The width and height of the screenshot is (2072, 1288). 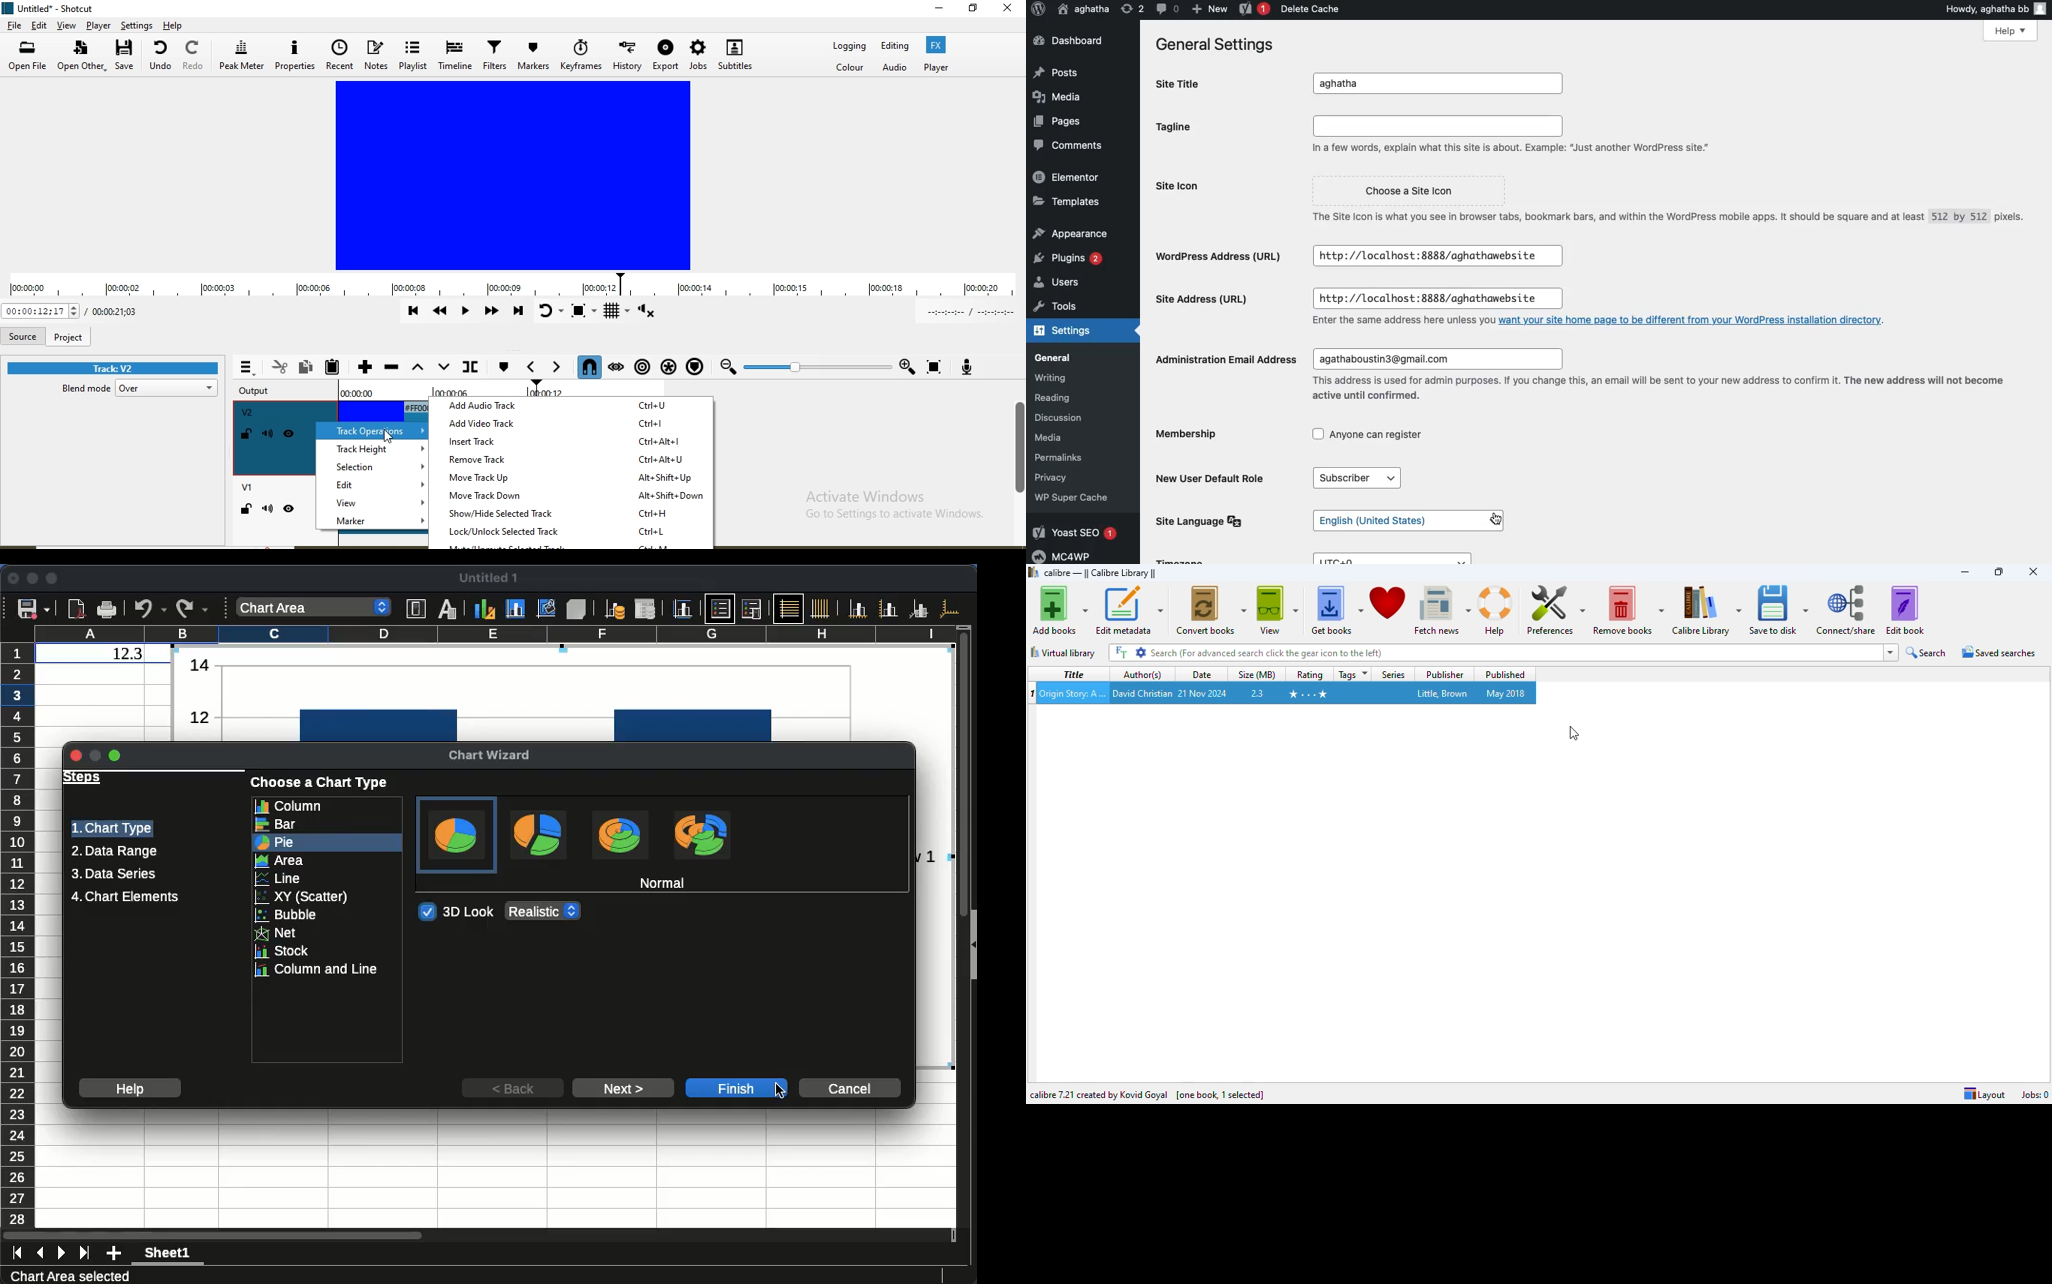 I want to click on Toggle grid display , so click(x=617, y=312).